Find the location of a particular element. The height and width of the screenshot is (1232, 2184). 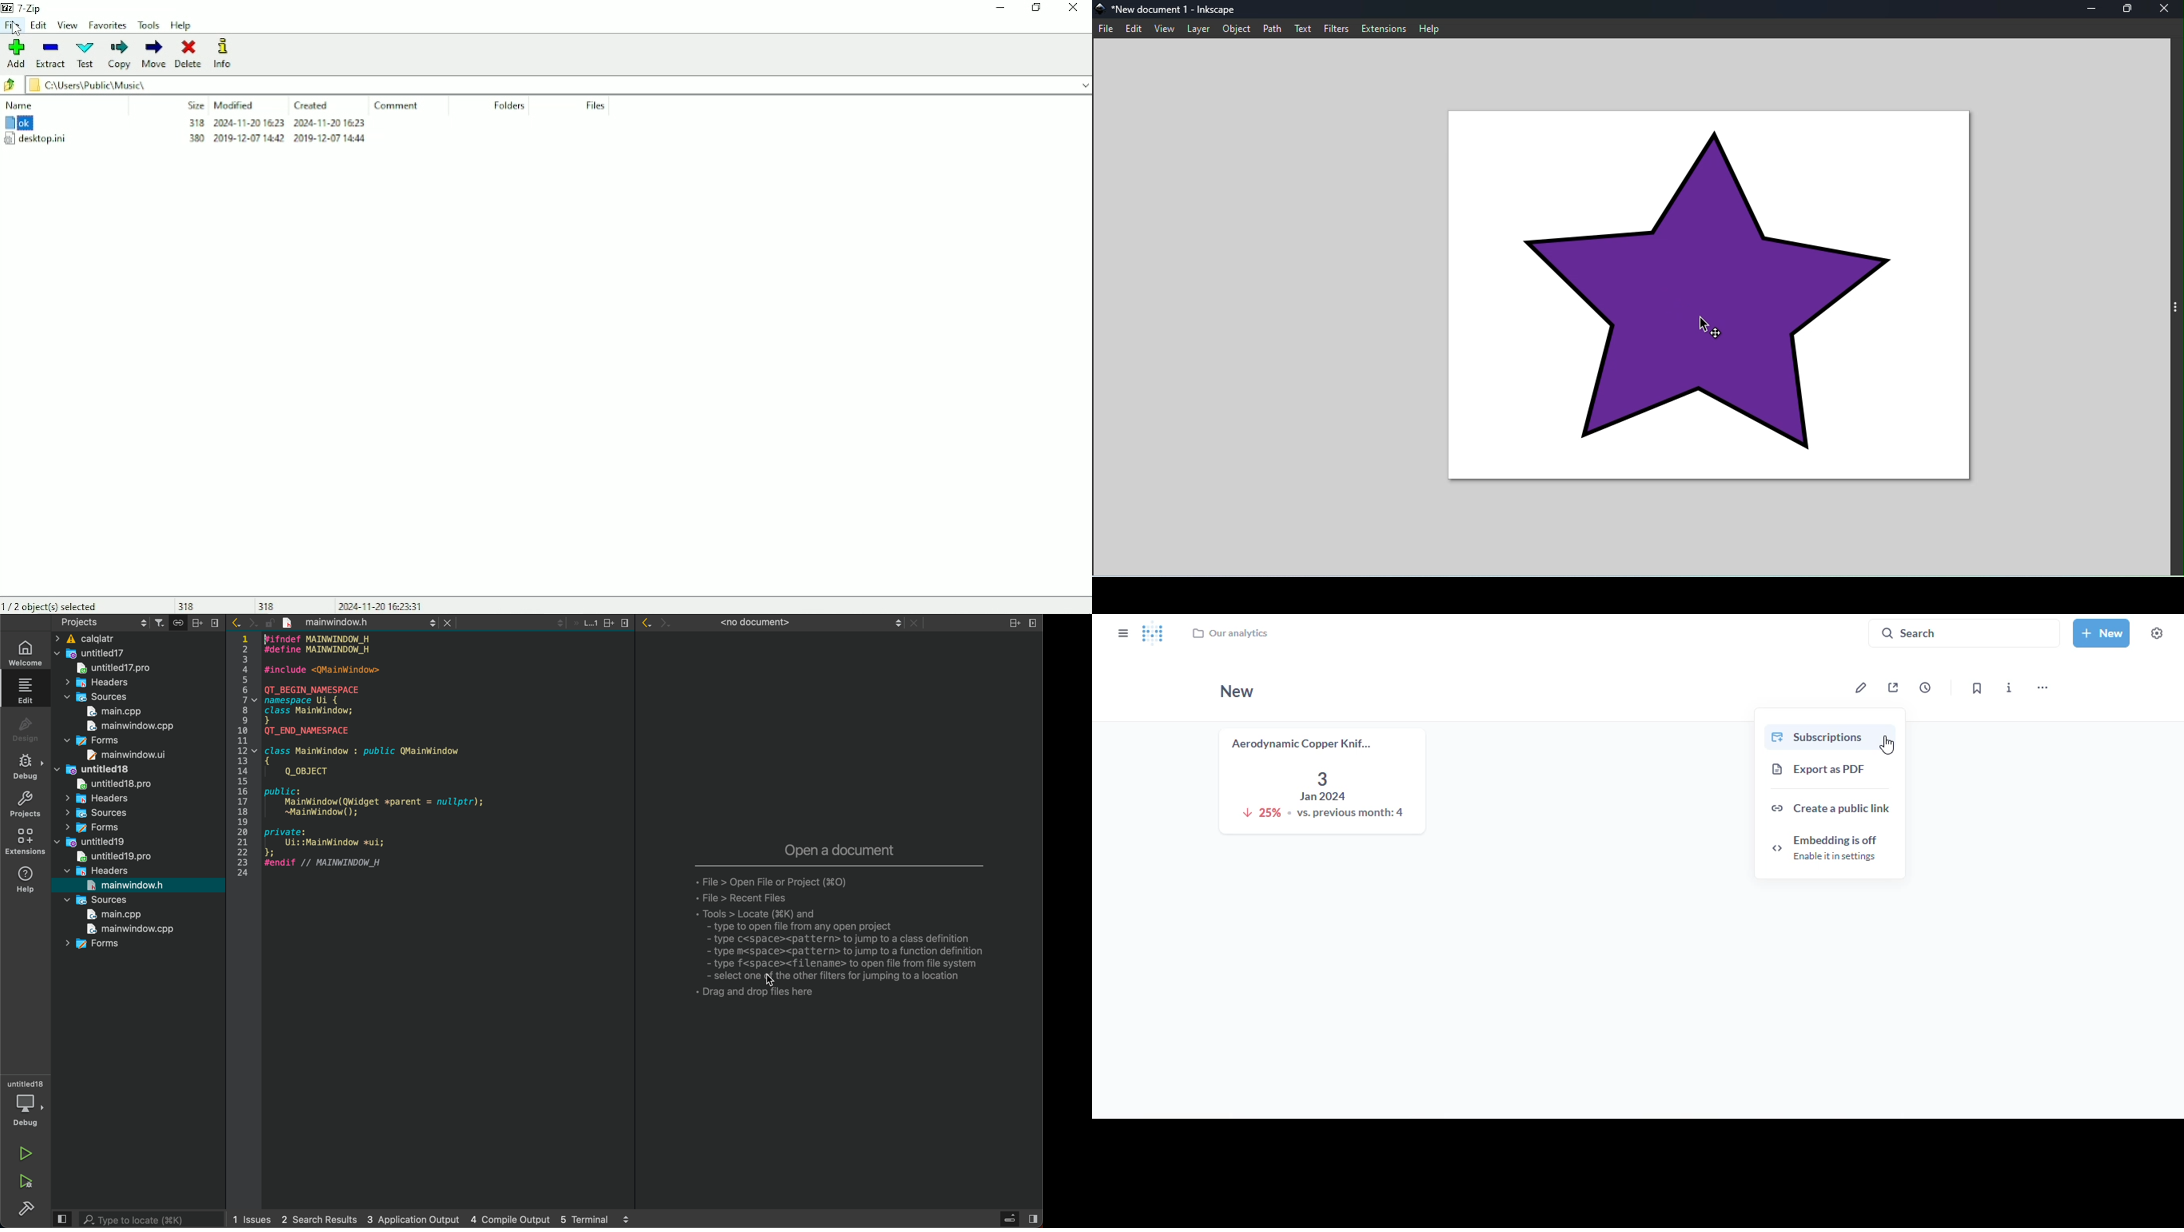

extensions is located at coordinates (1383, 27).